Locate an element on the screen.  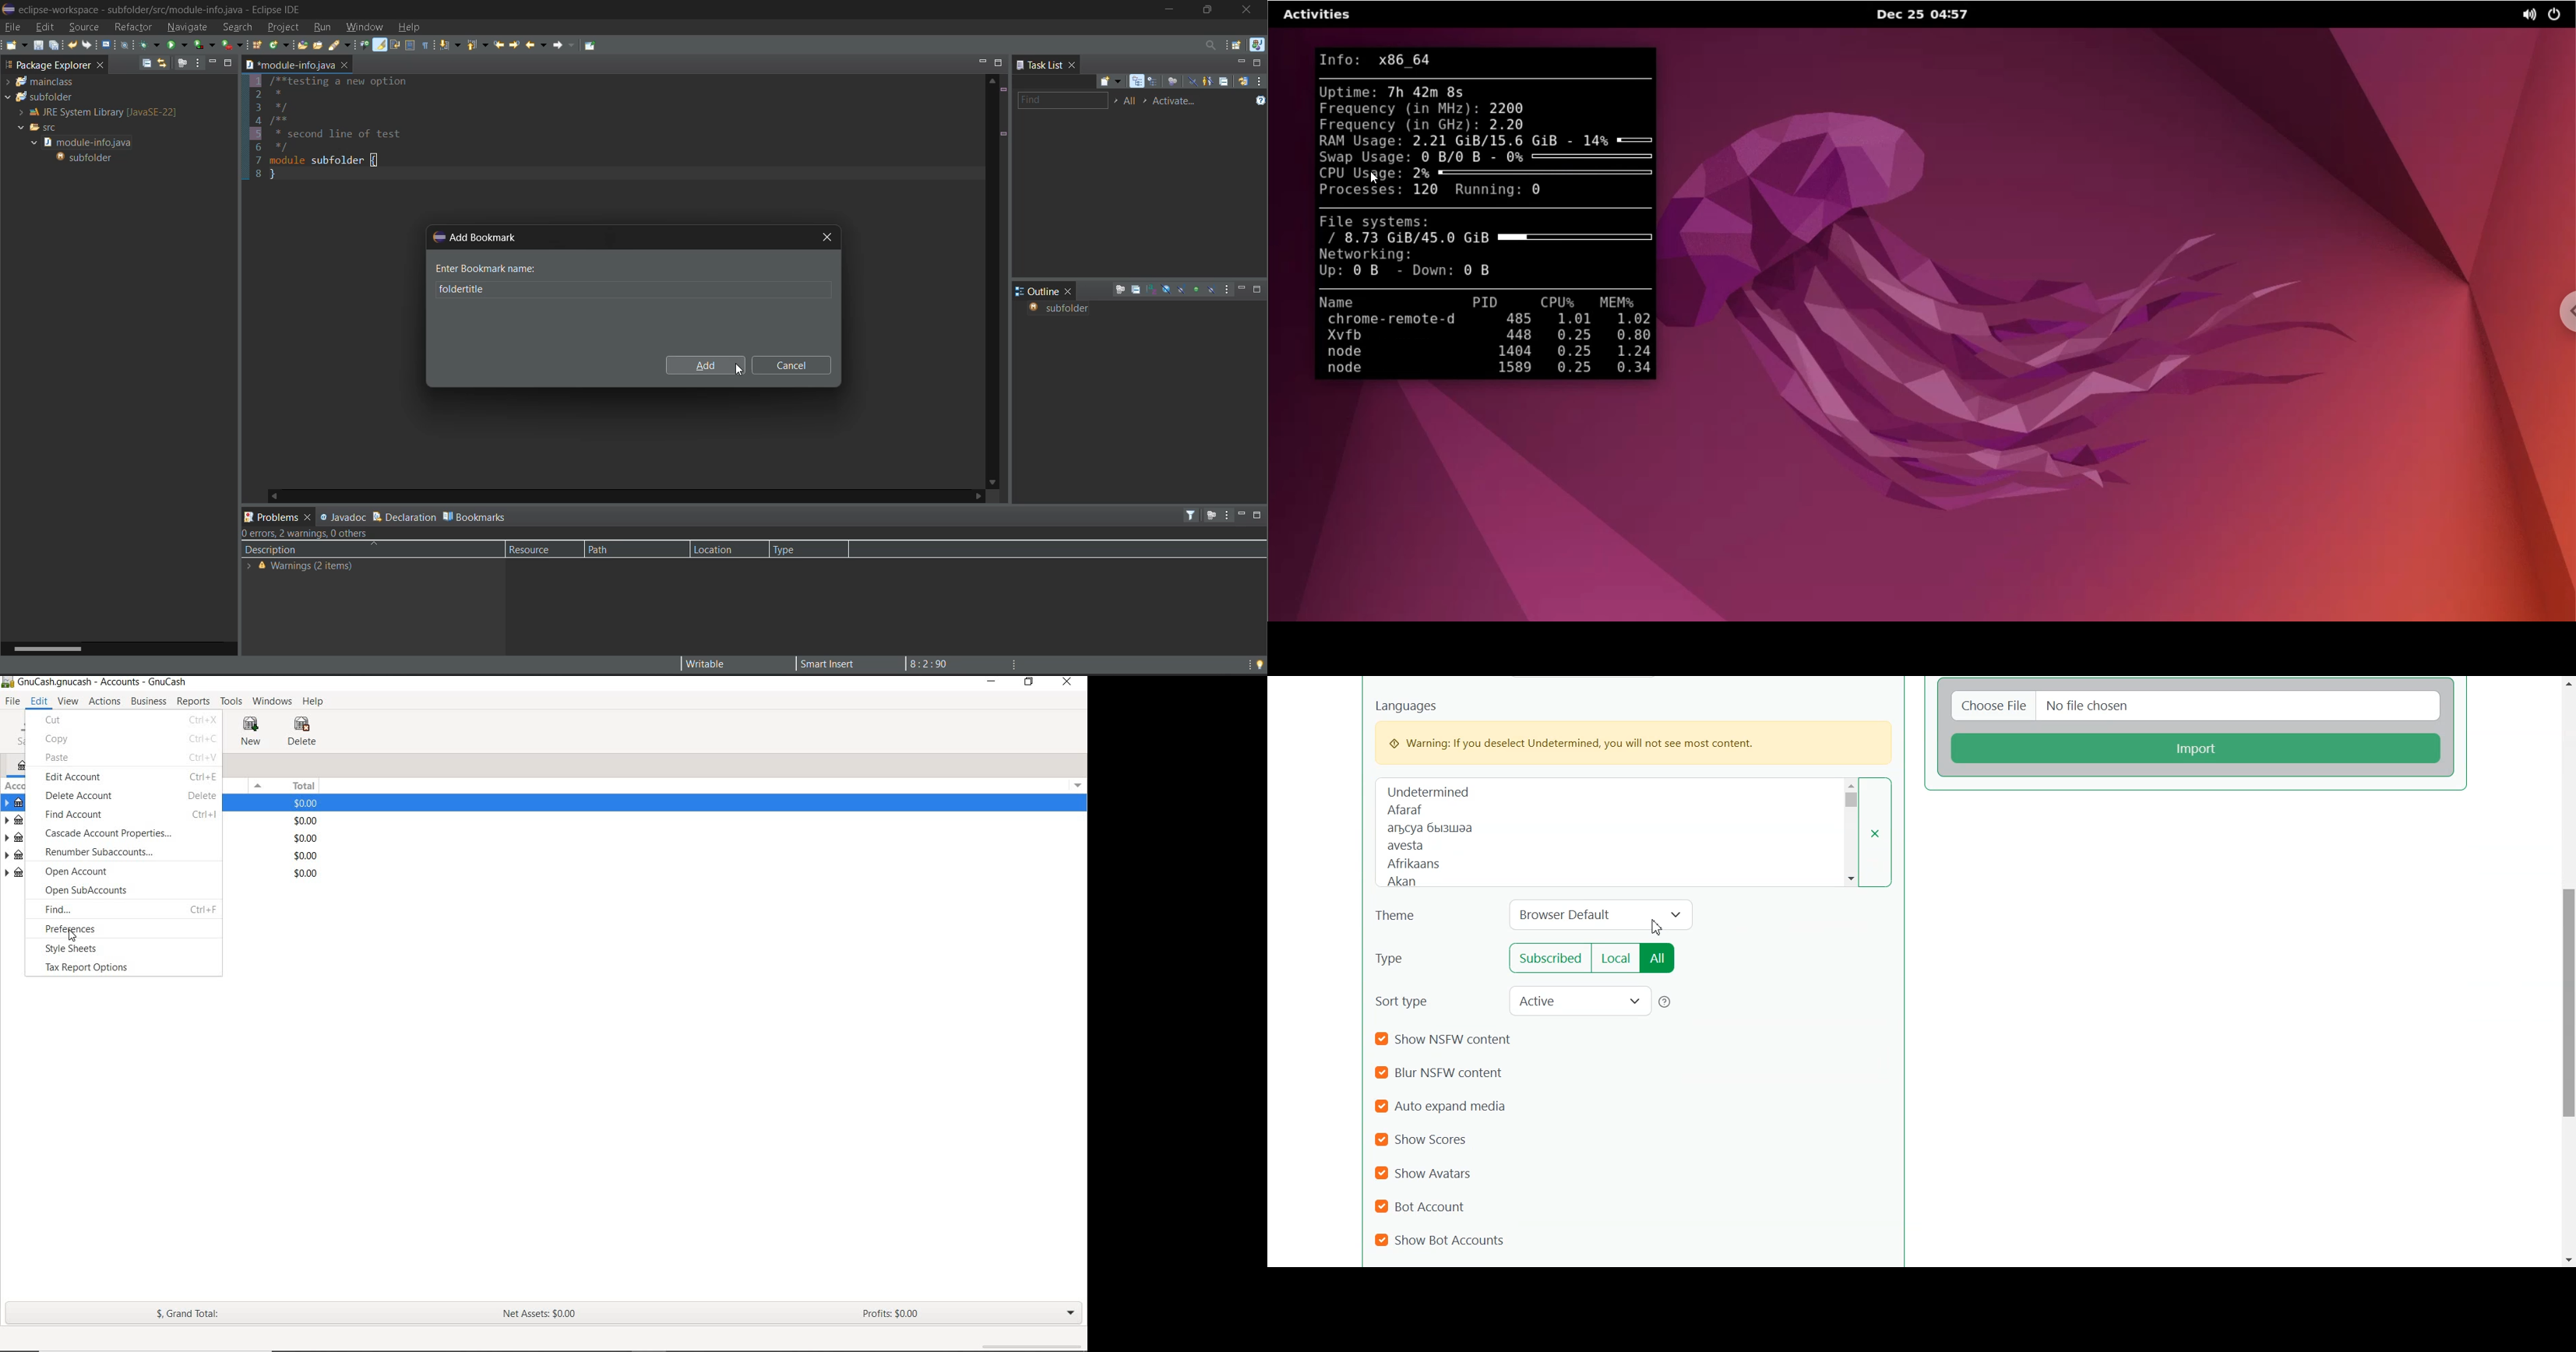
FILE is located at coordinates (11, 701).